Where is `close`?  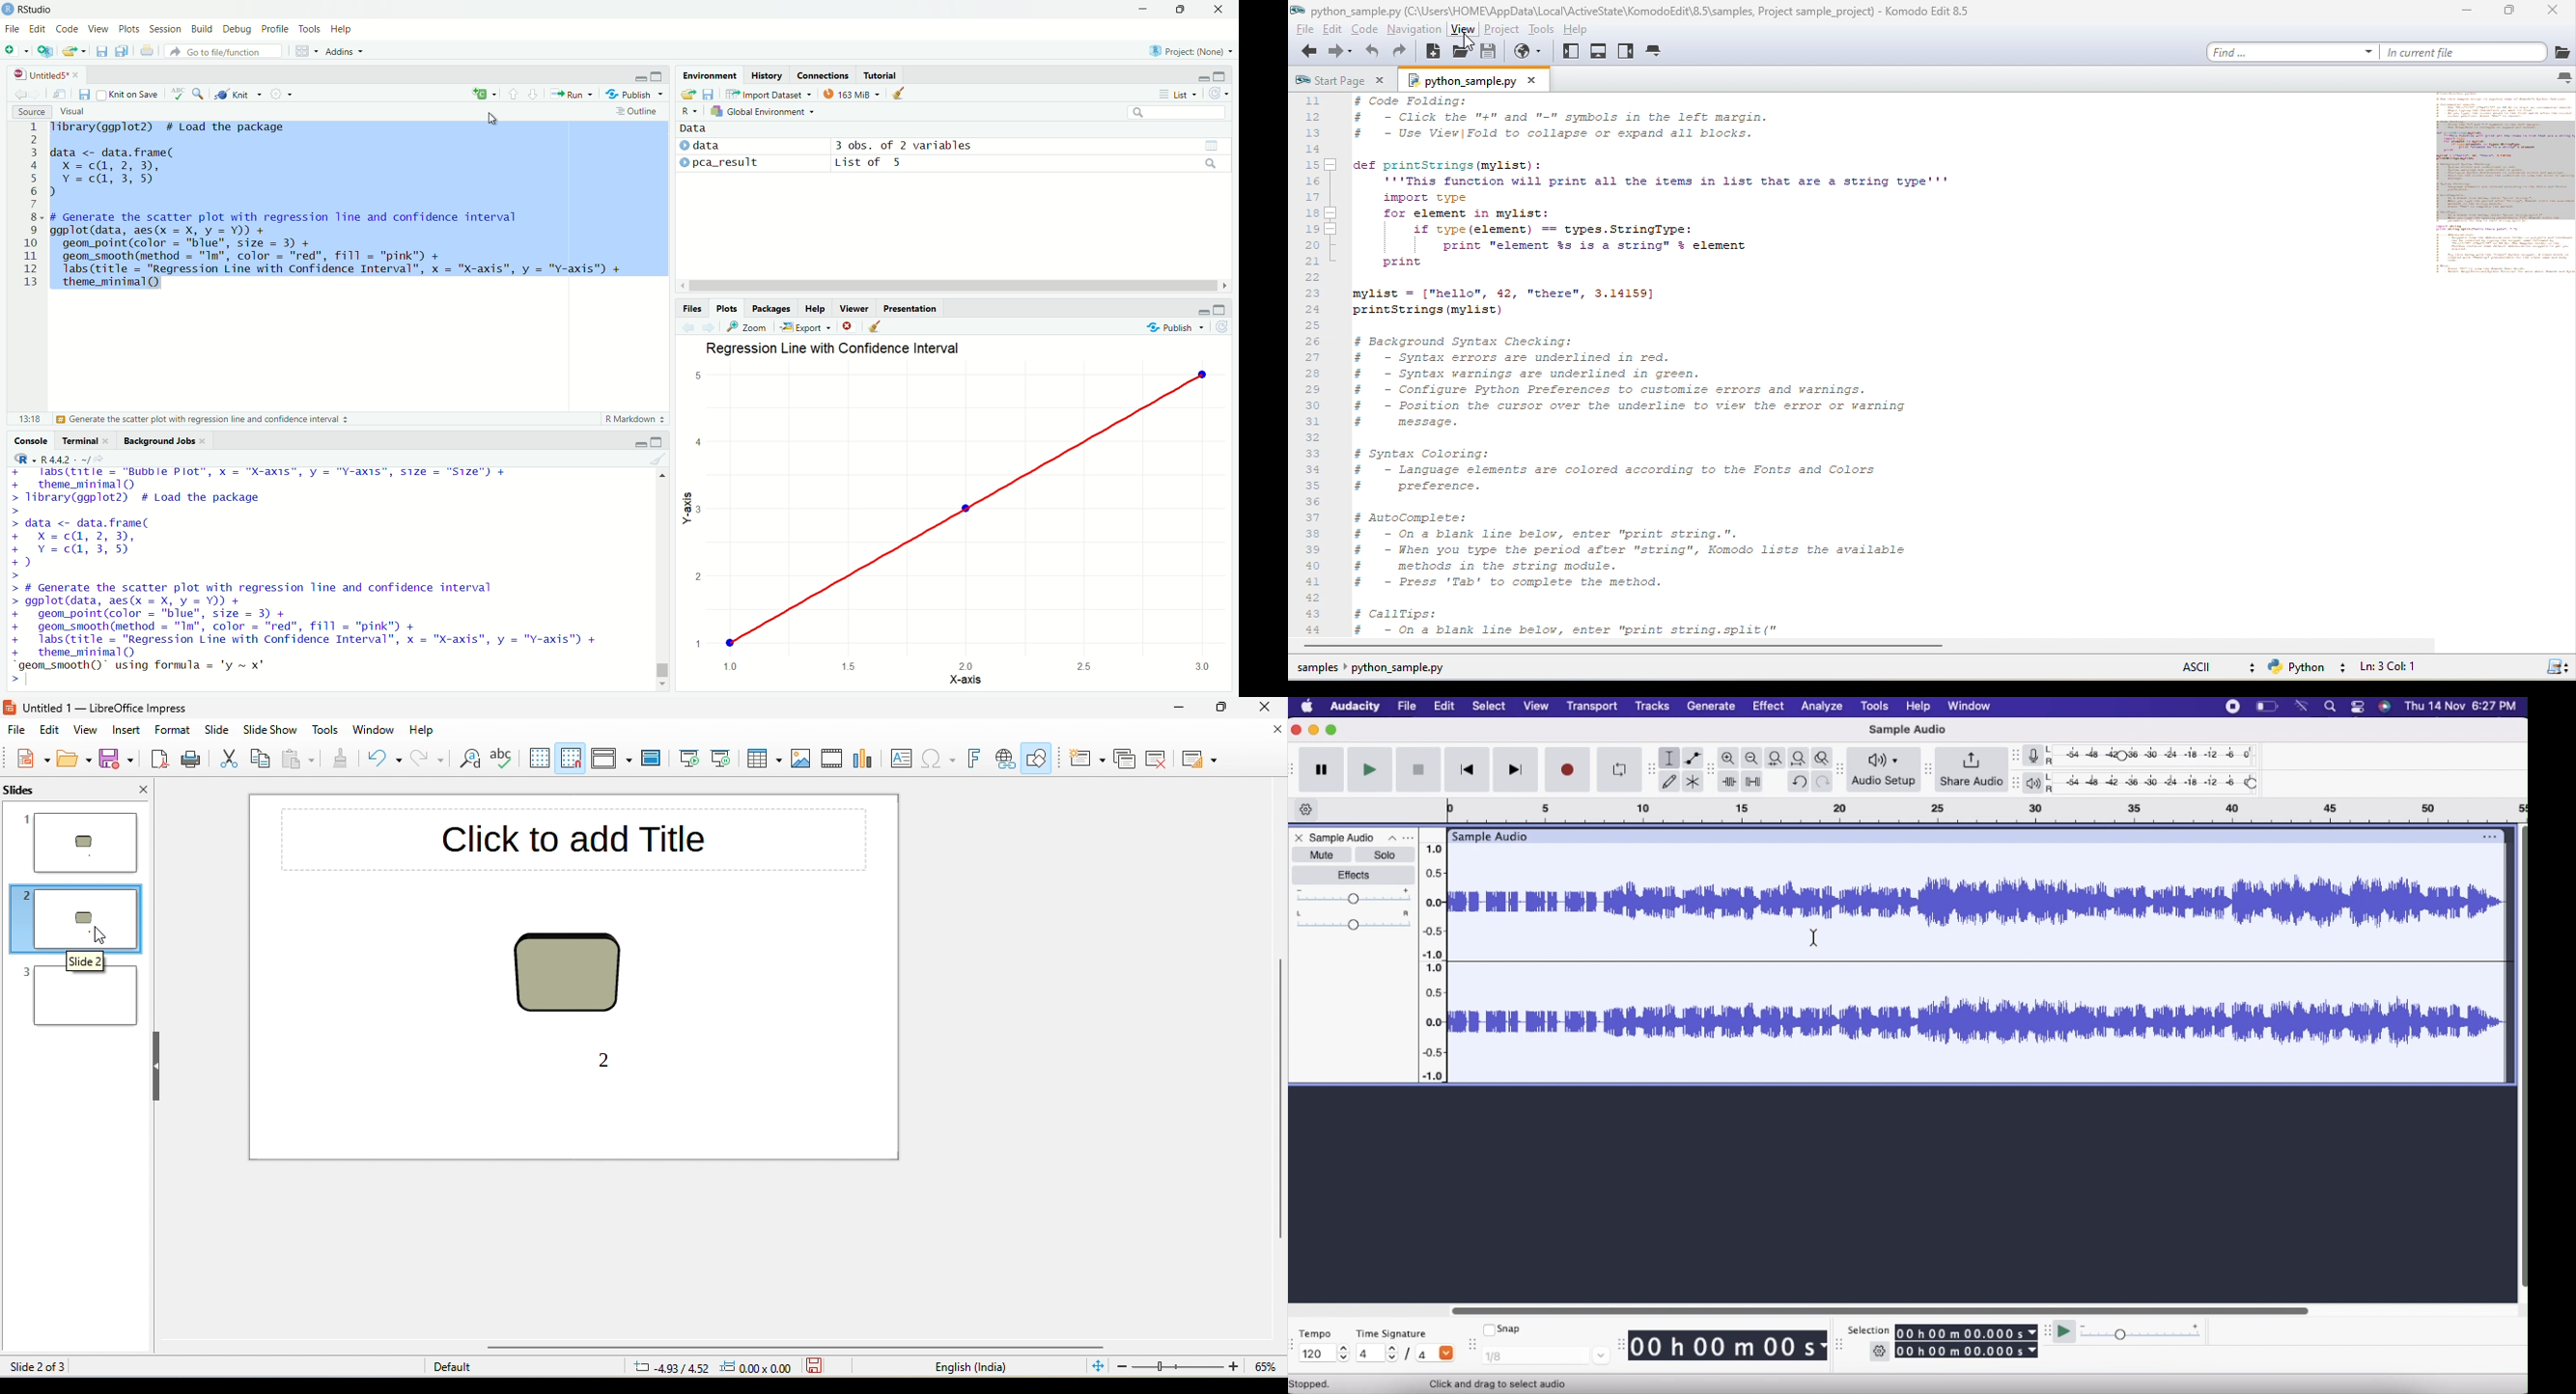
close is located at coordinates (2550, 15).